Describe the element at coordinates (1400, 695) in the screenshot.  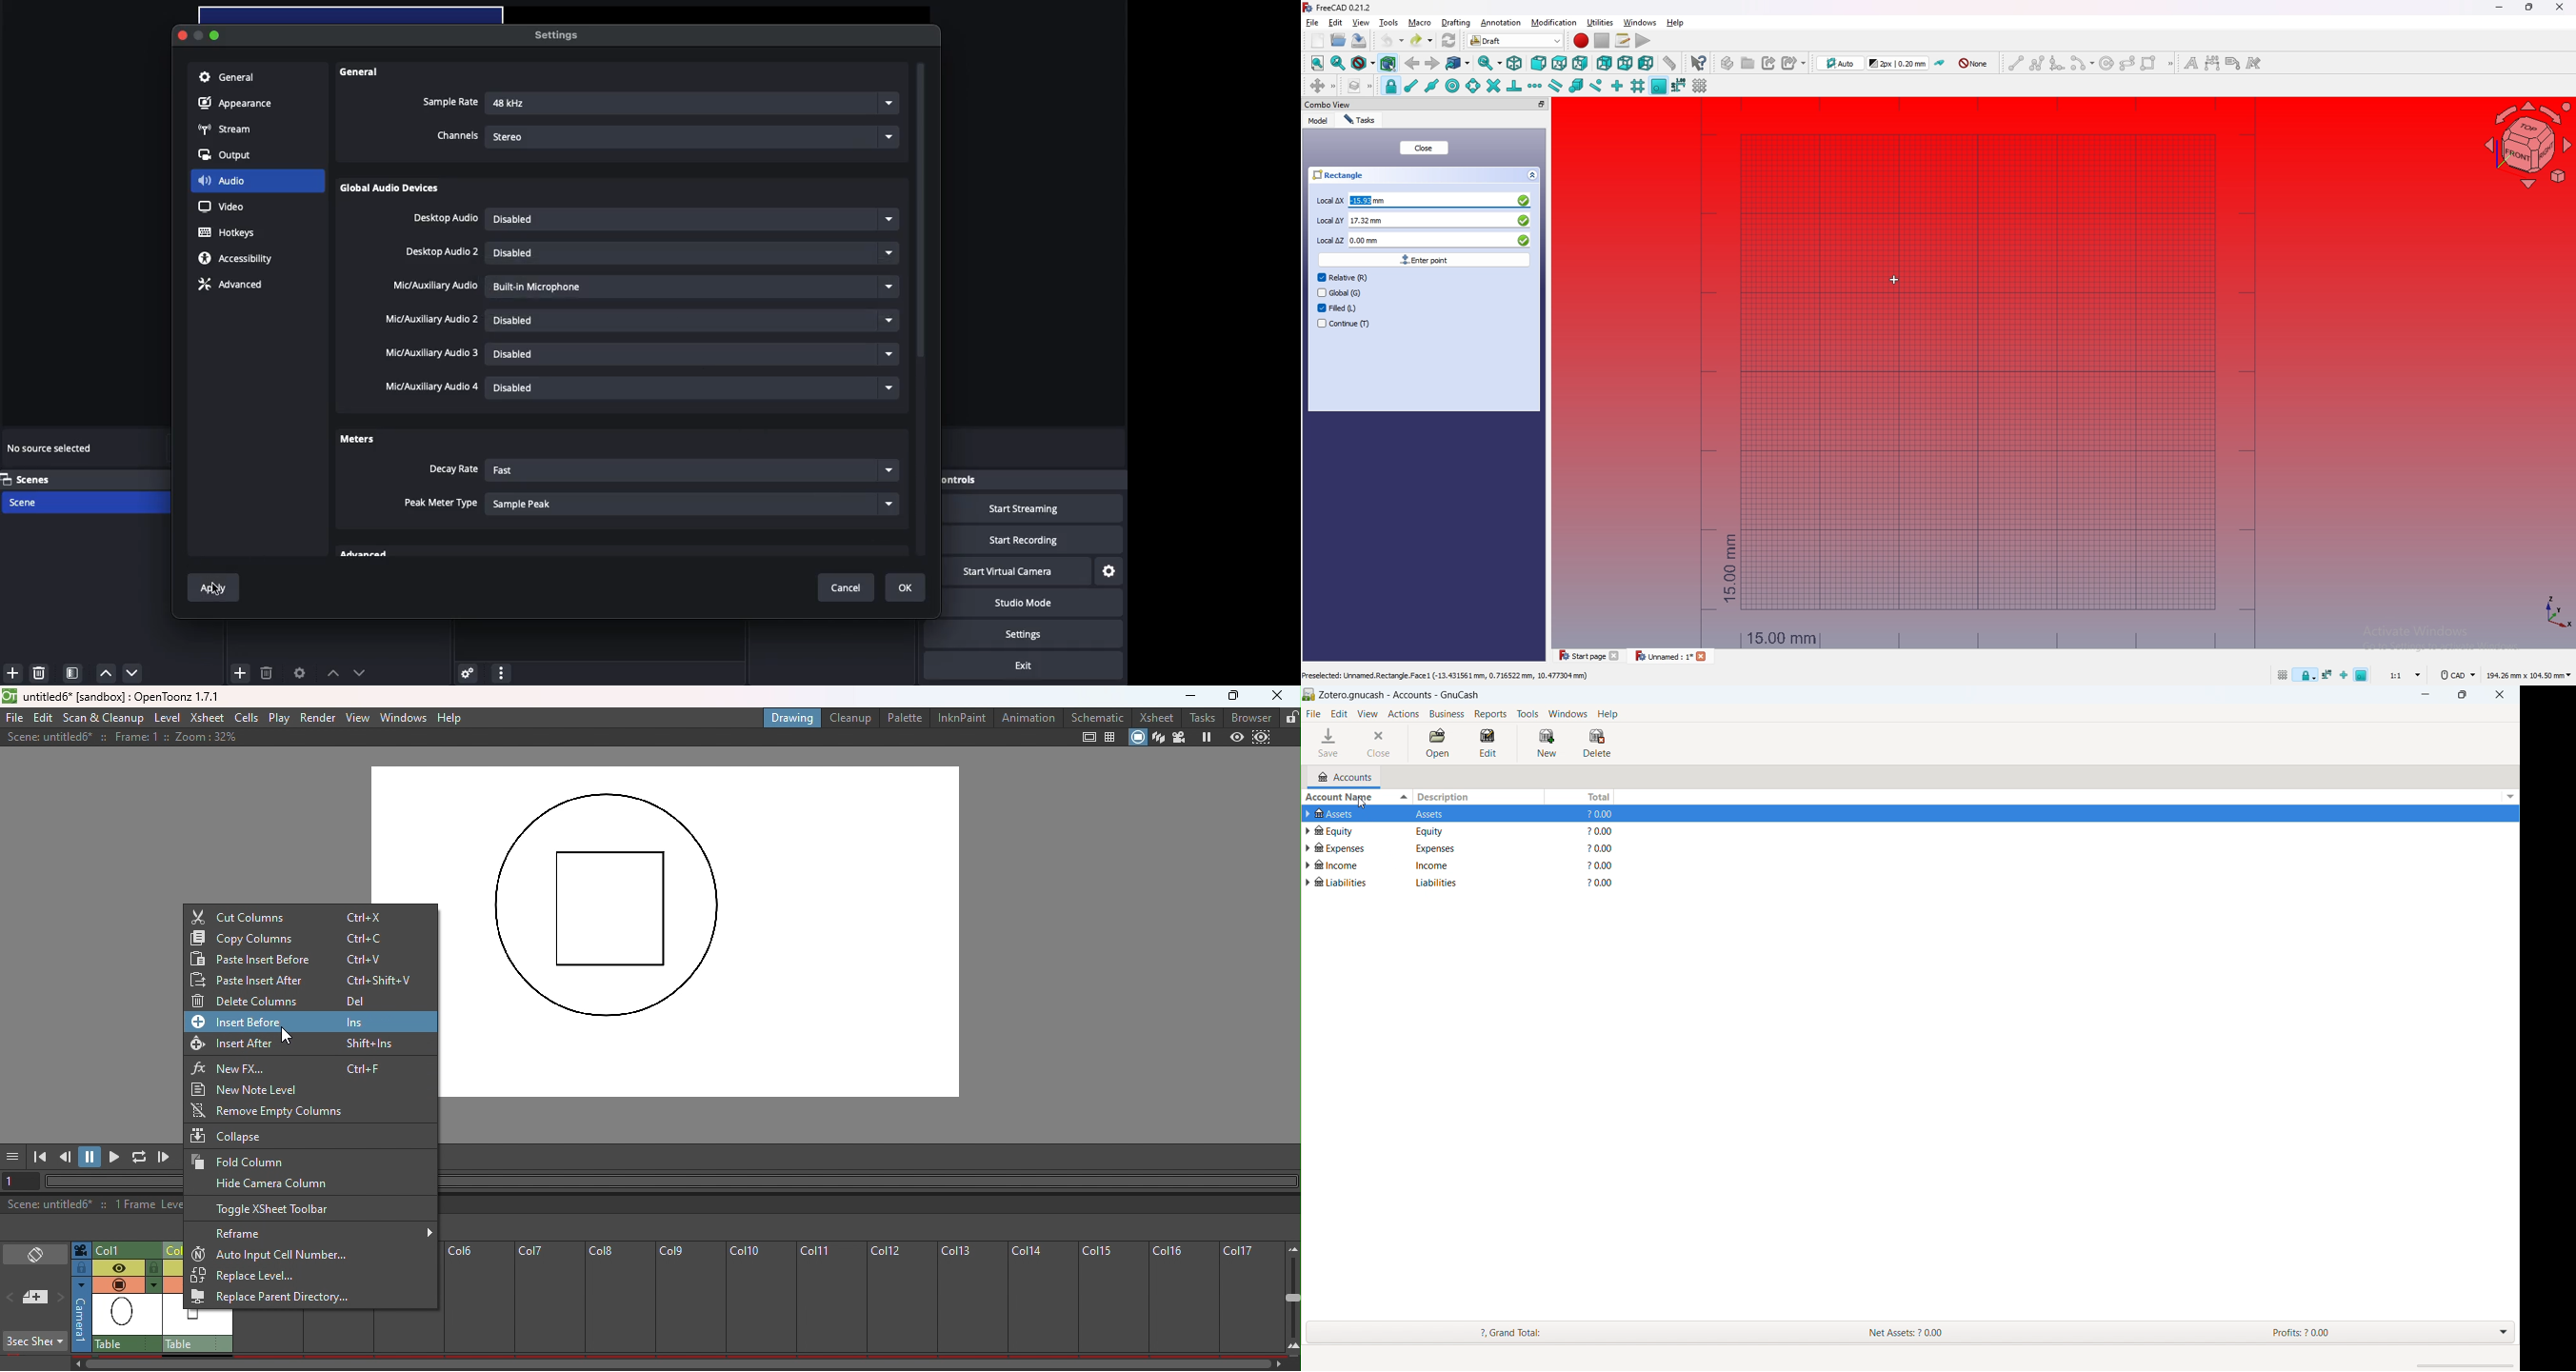
I see `title` at that location.